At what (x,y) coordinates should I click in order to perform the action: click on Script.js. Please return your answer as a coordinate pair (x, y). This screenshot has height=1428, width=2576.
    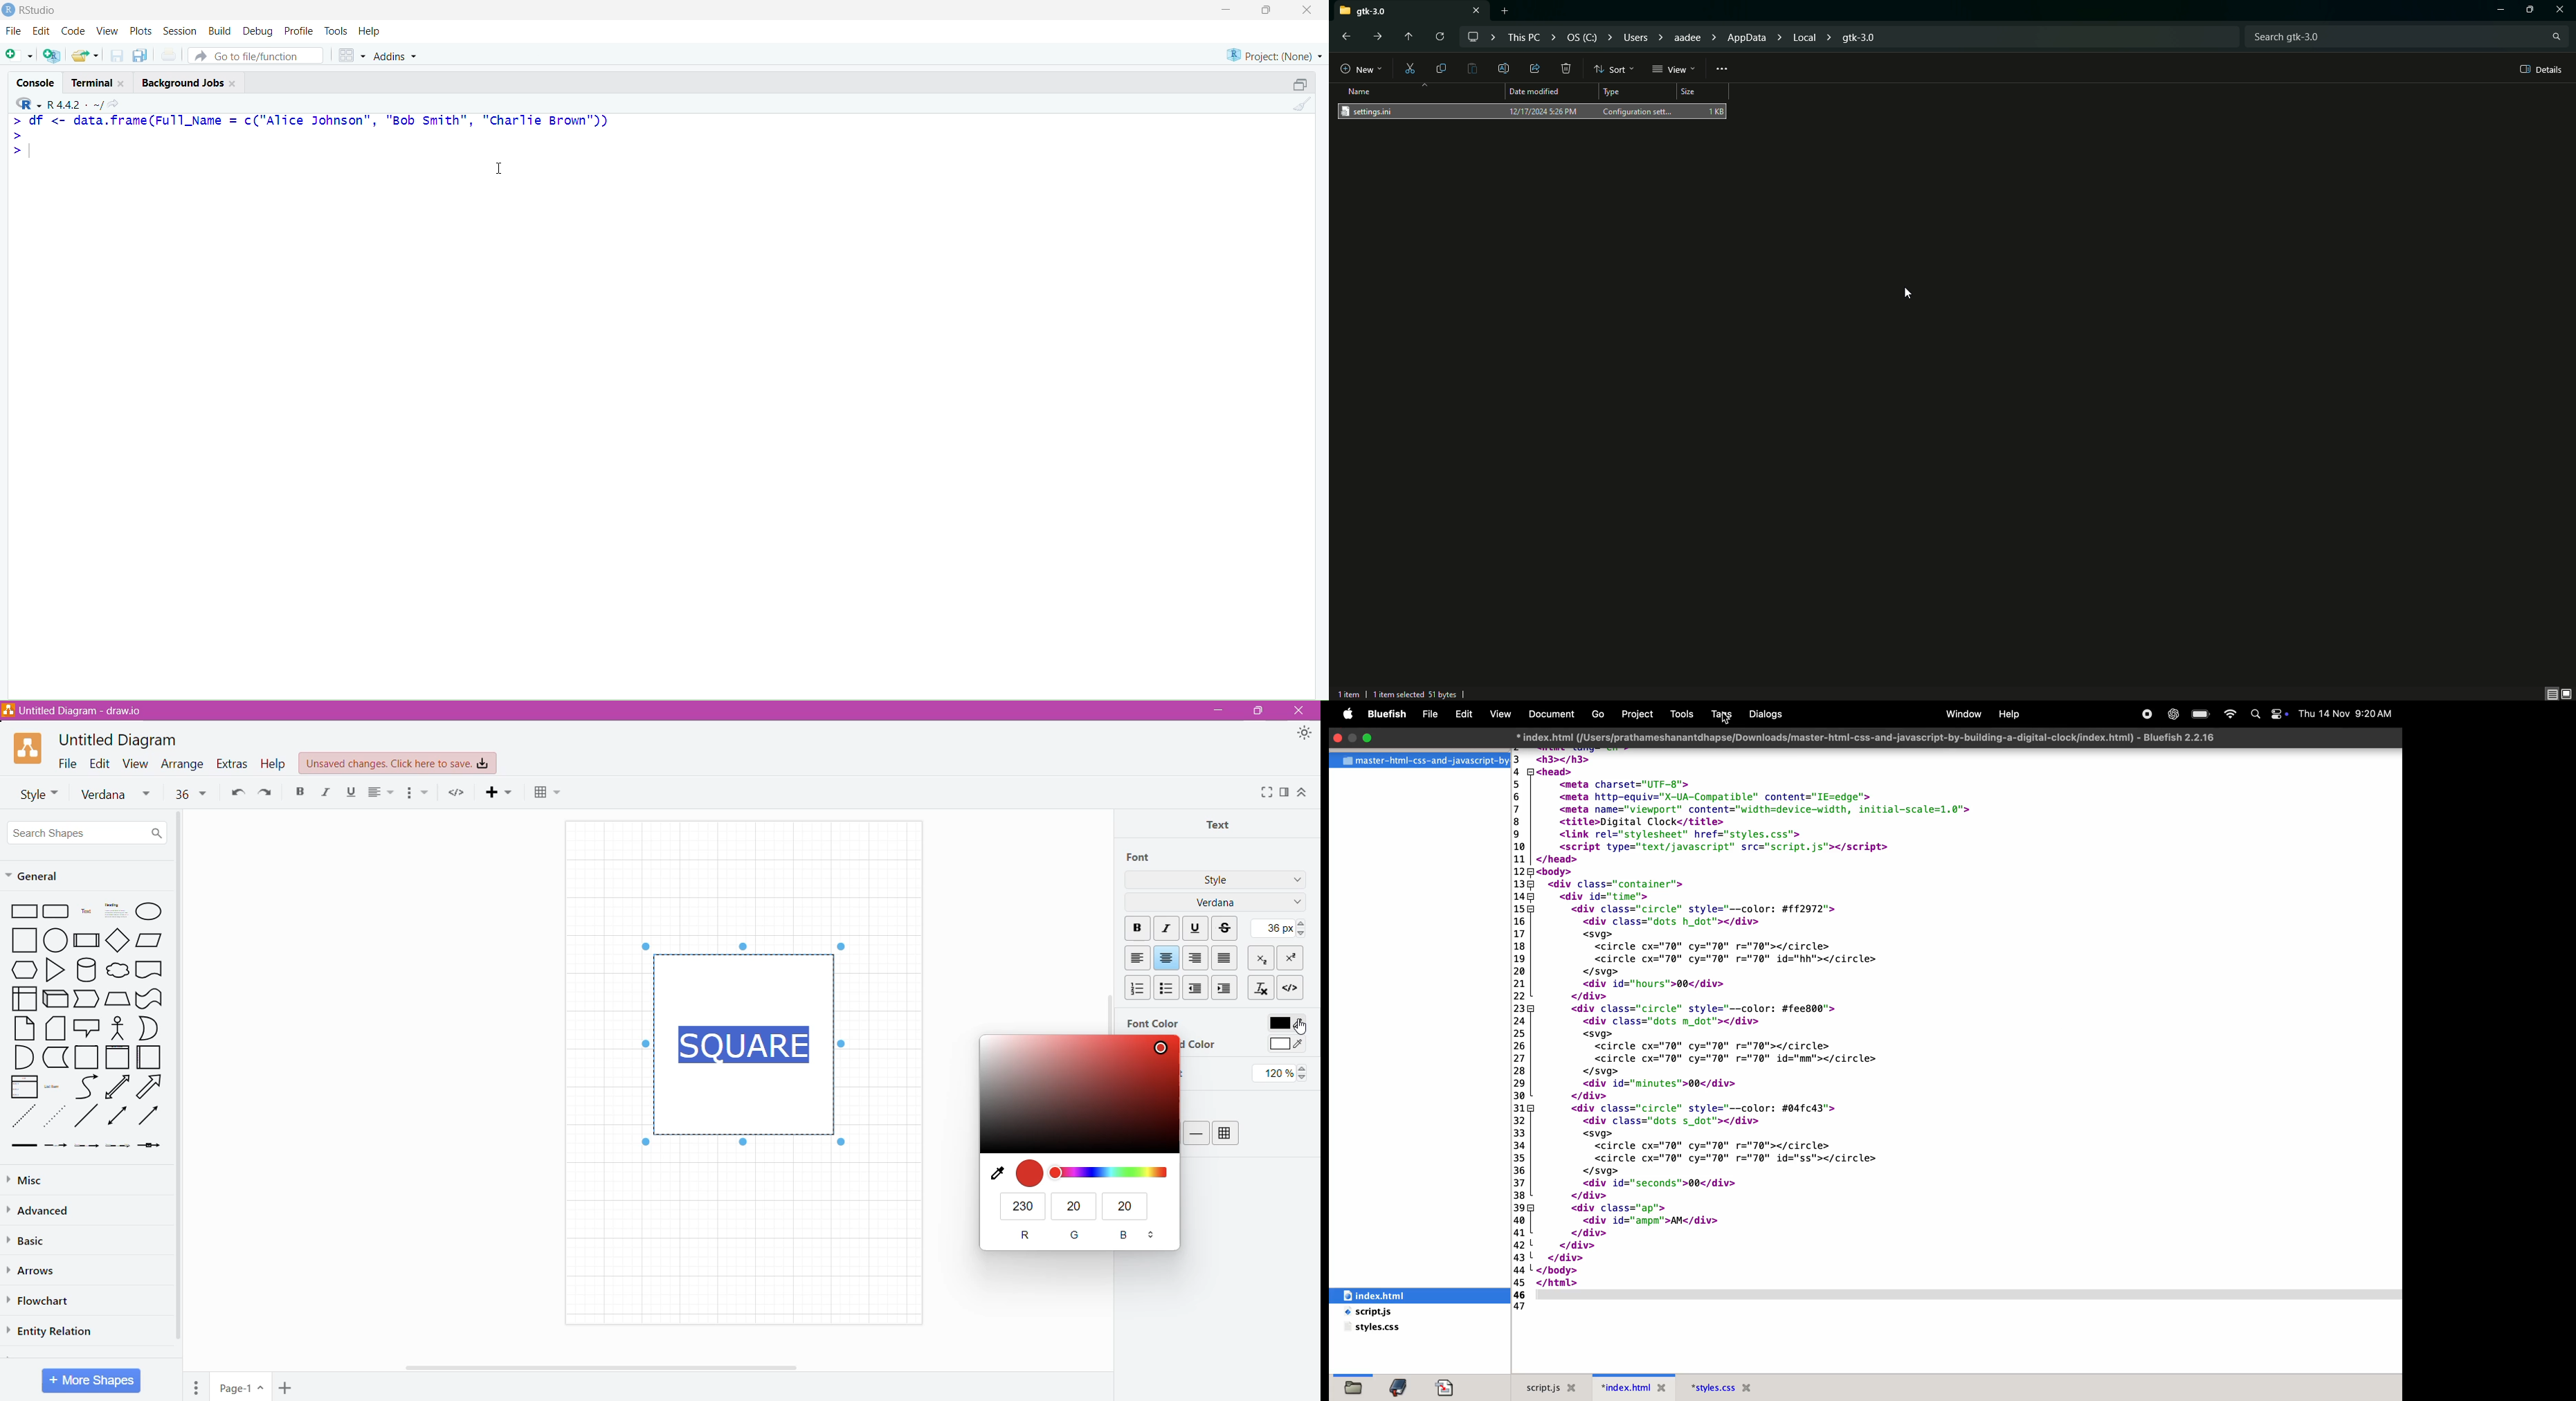
    Looking at the image, I should click on (1550, 1386).